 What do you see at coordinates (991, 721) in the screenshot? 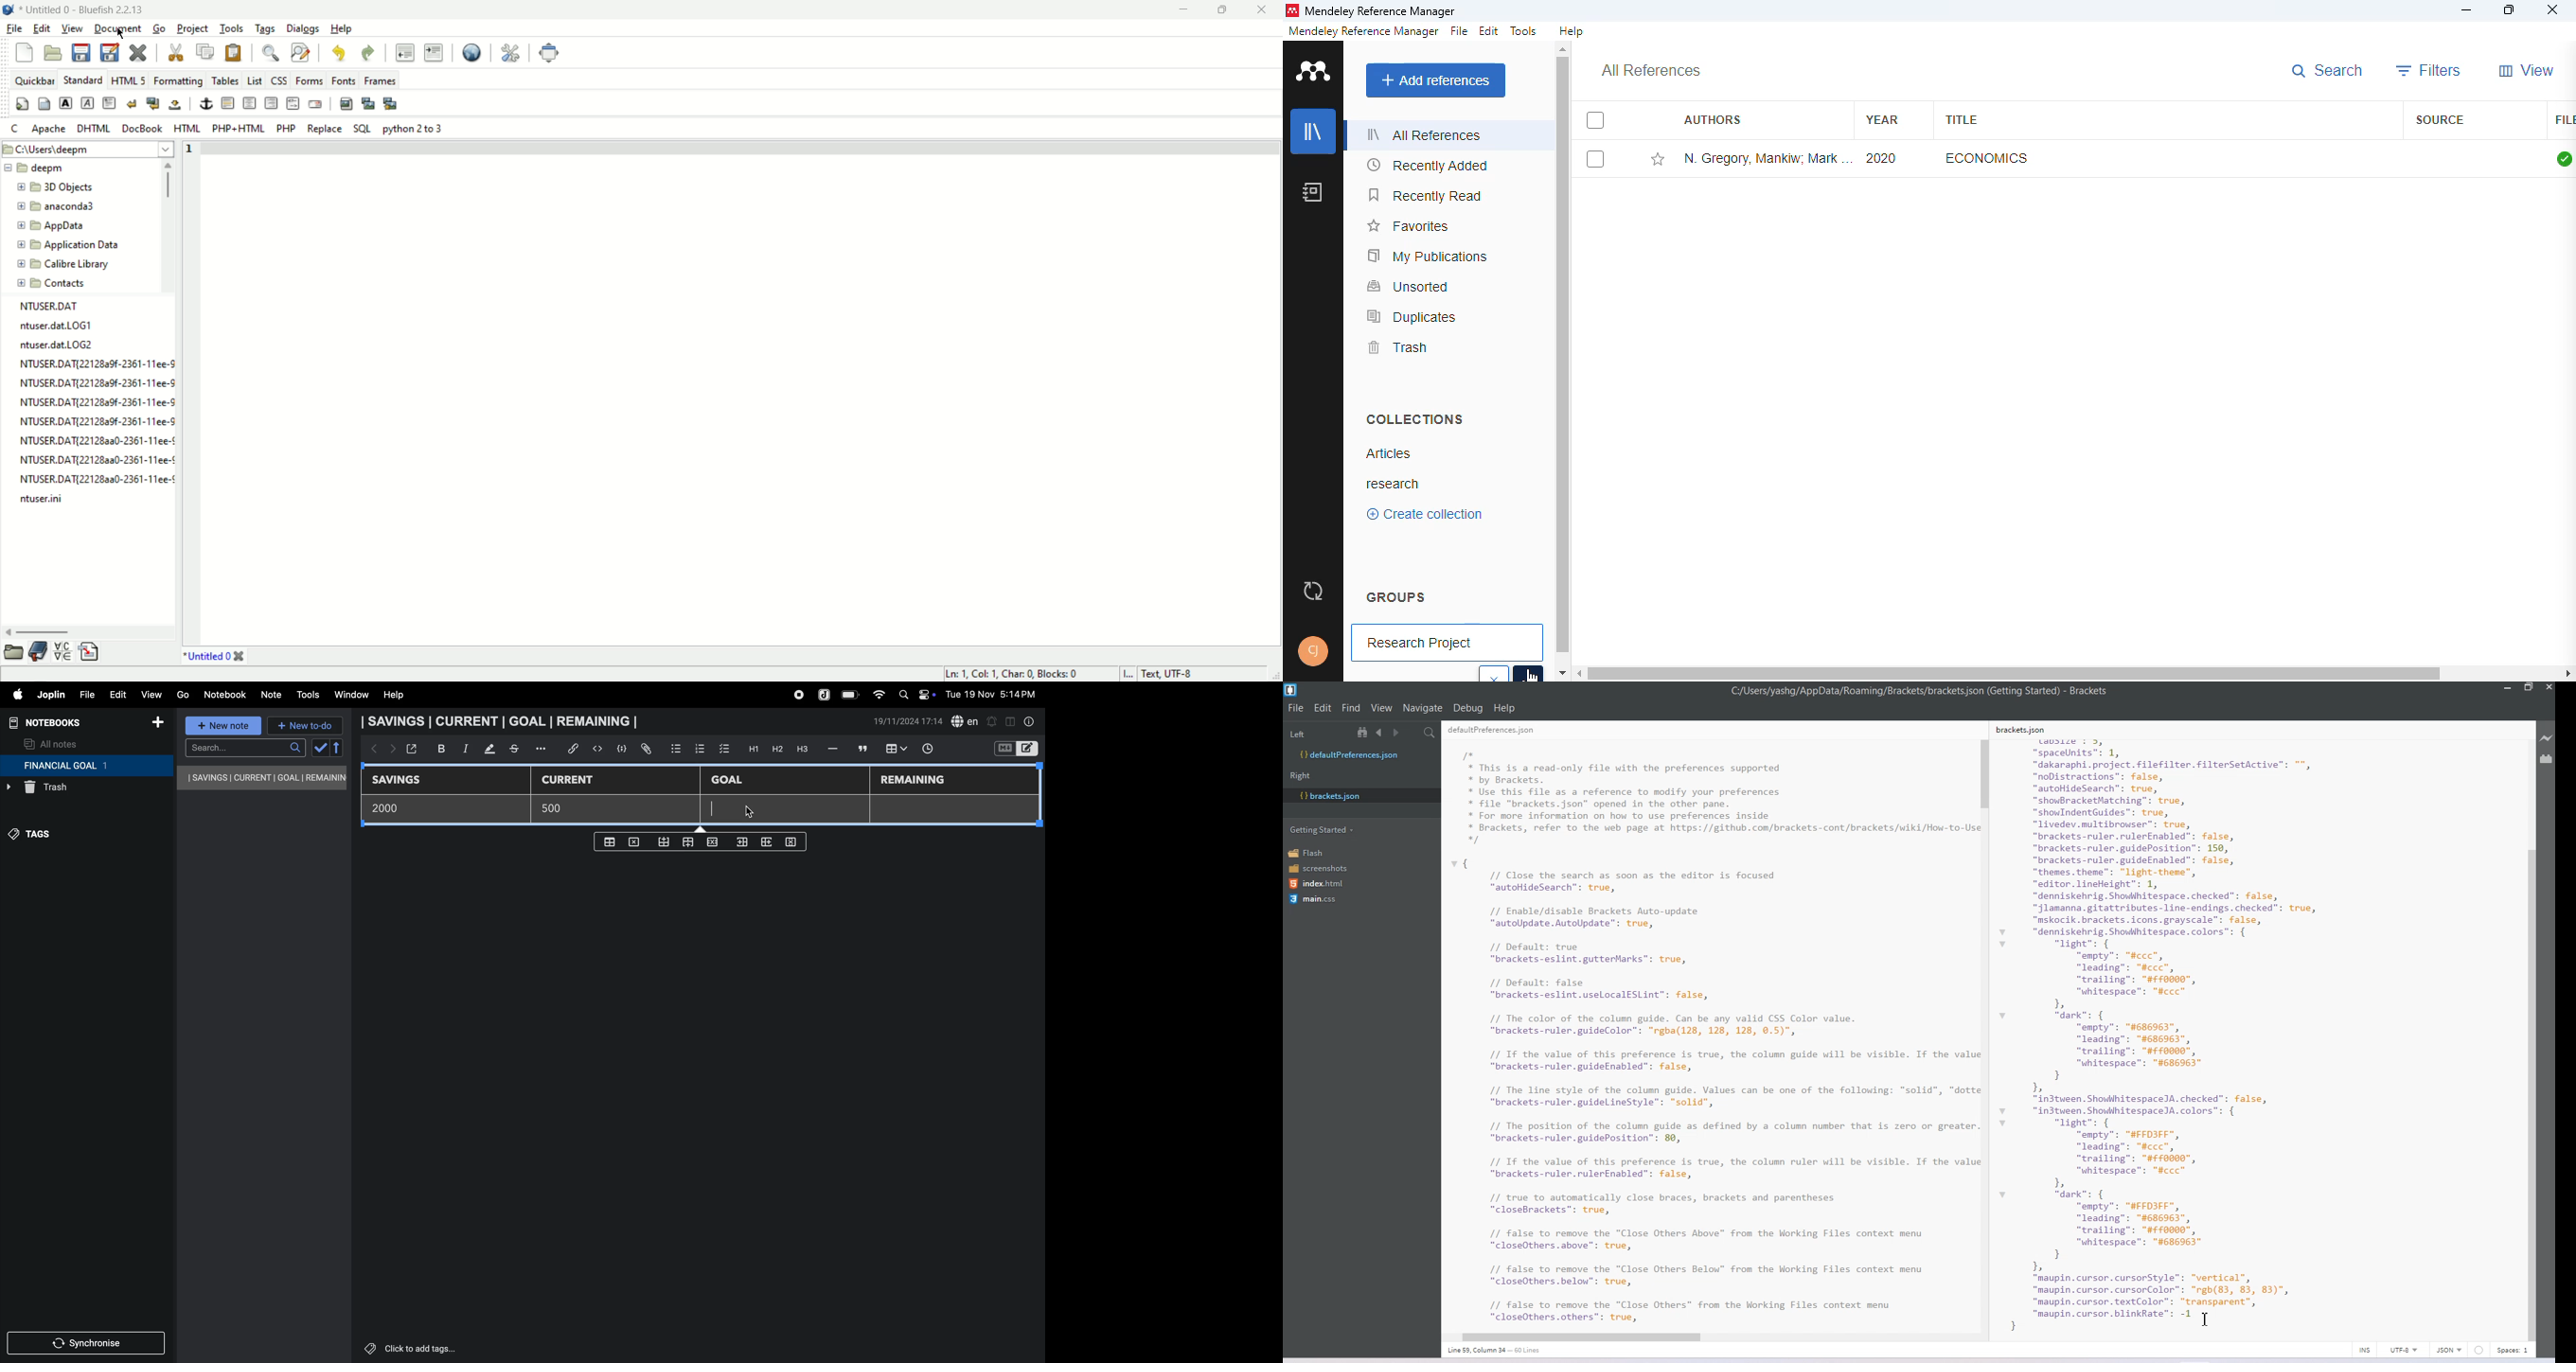
I see `alert` at bounding box center [991, 721].